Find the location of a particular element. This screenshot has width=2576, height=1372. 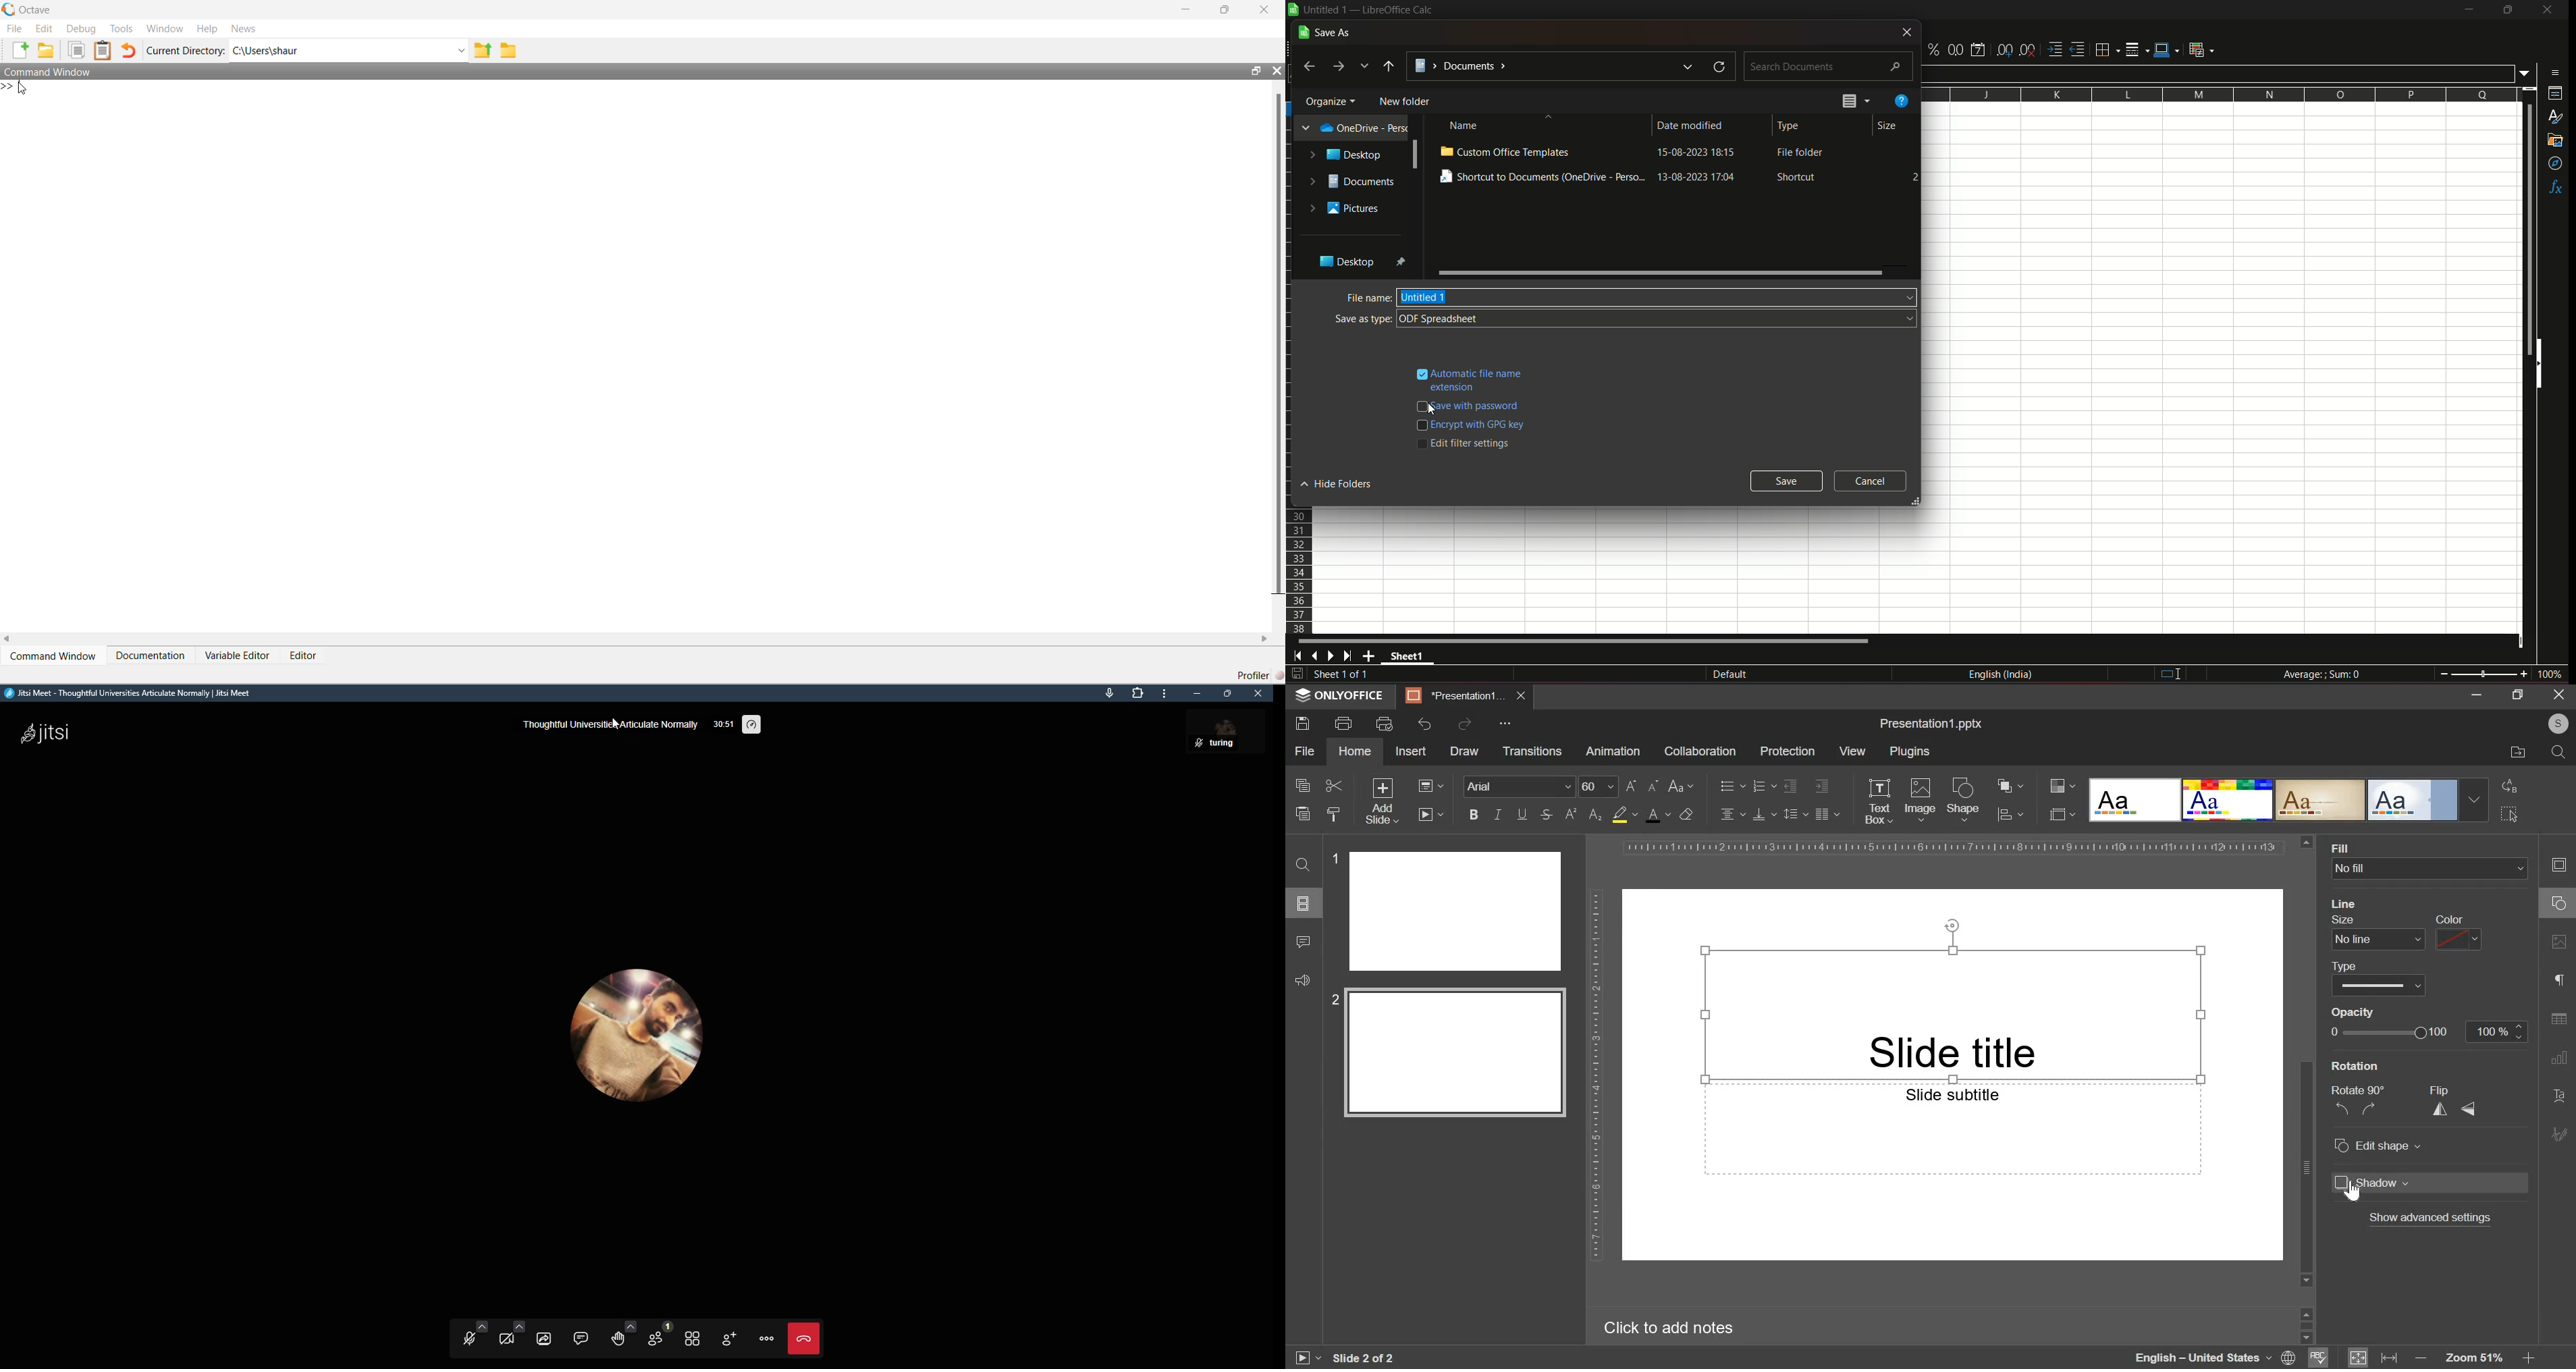

minimize is located at coordinates (1197, 694).